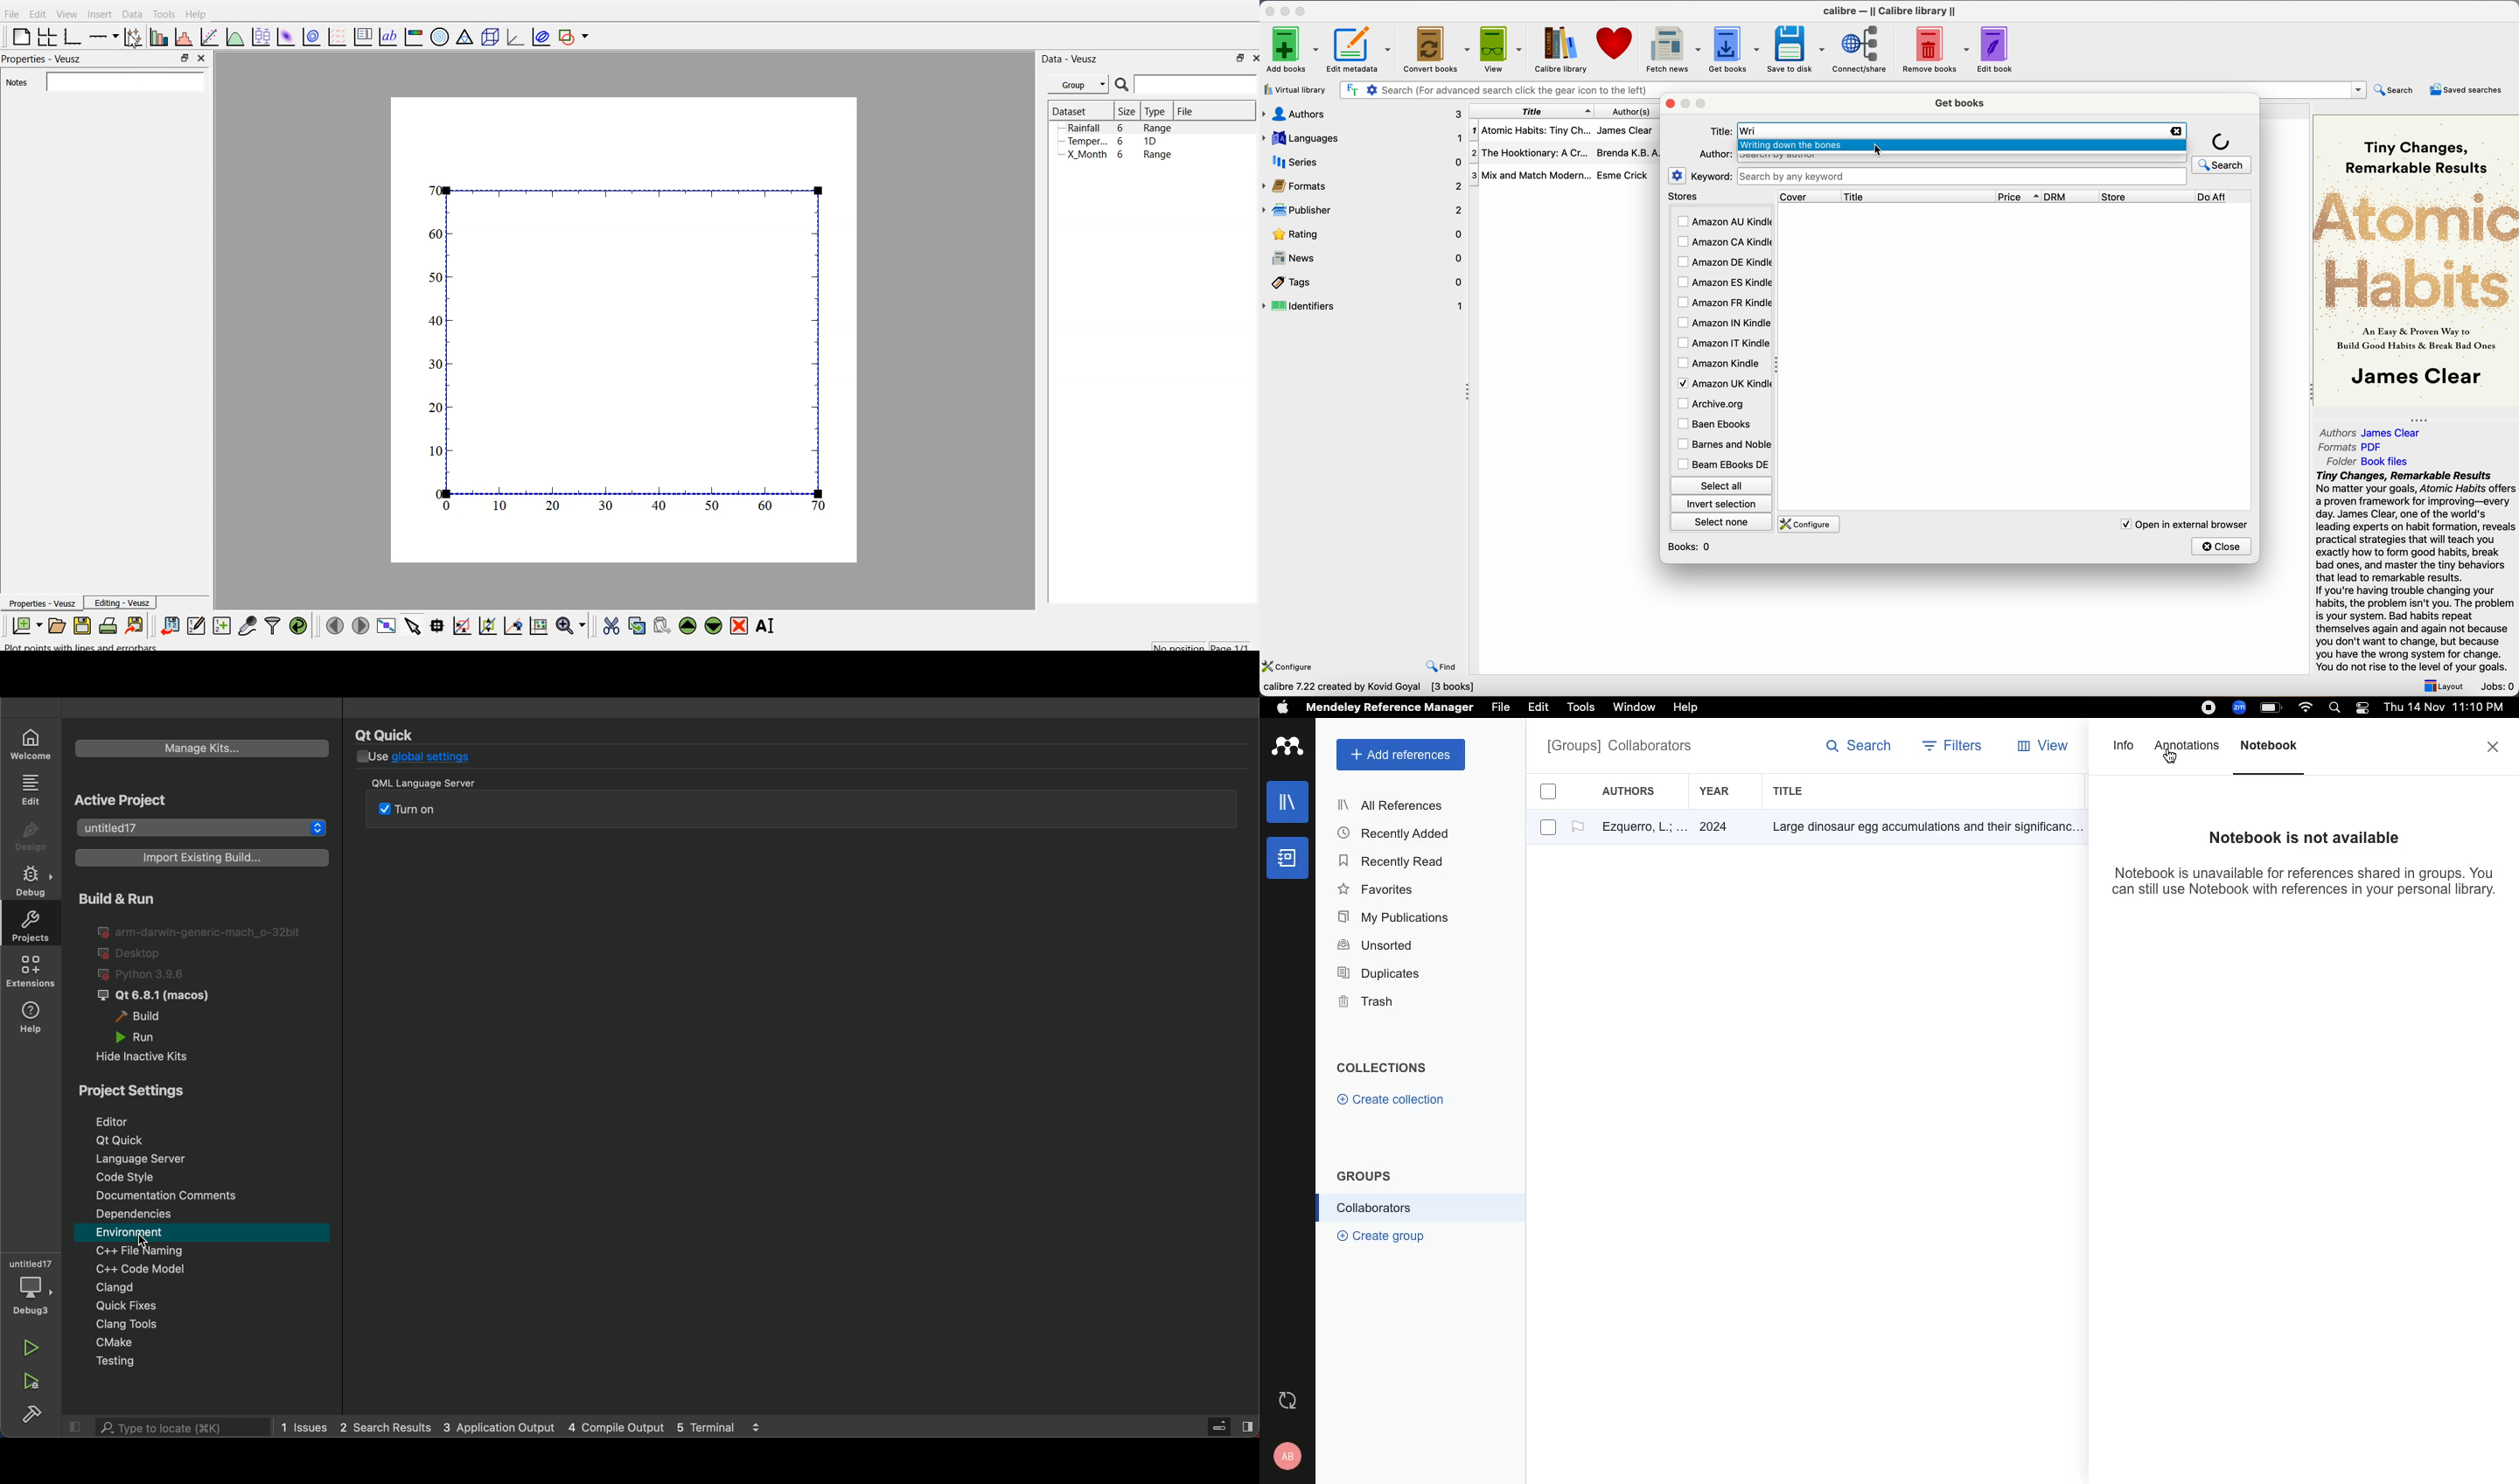  I want to click on plot data, so click(310, 37).